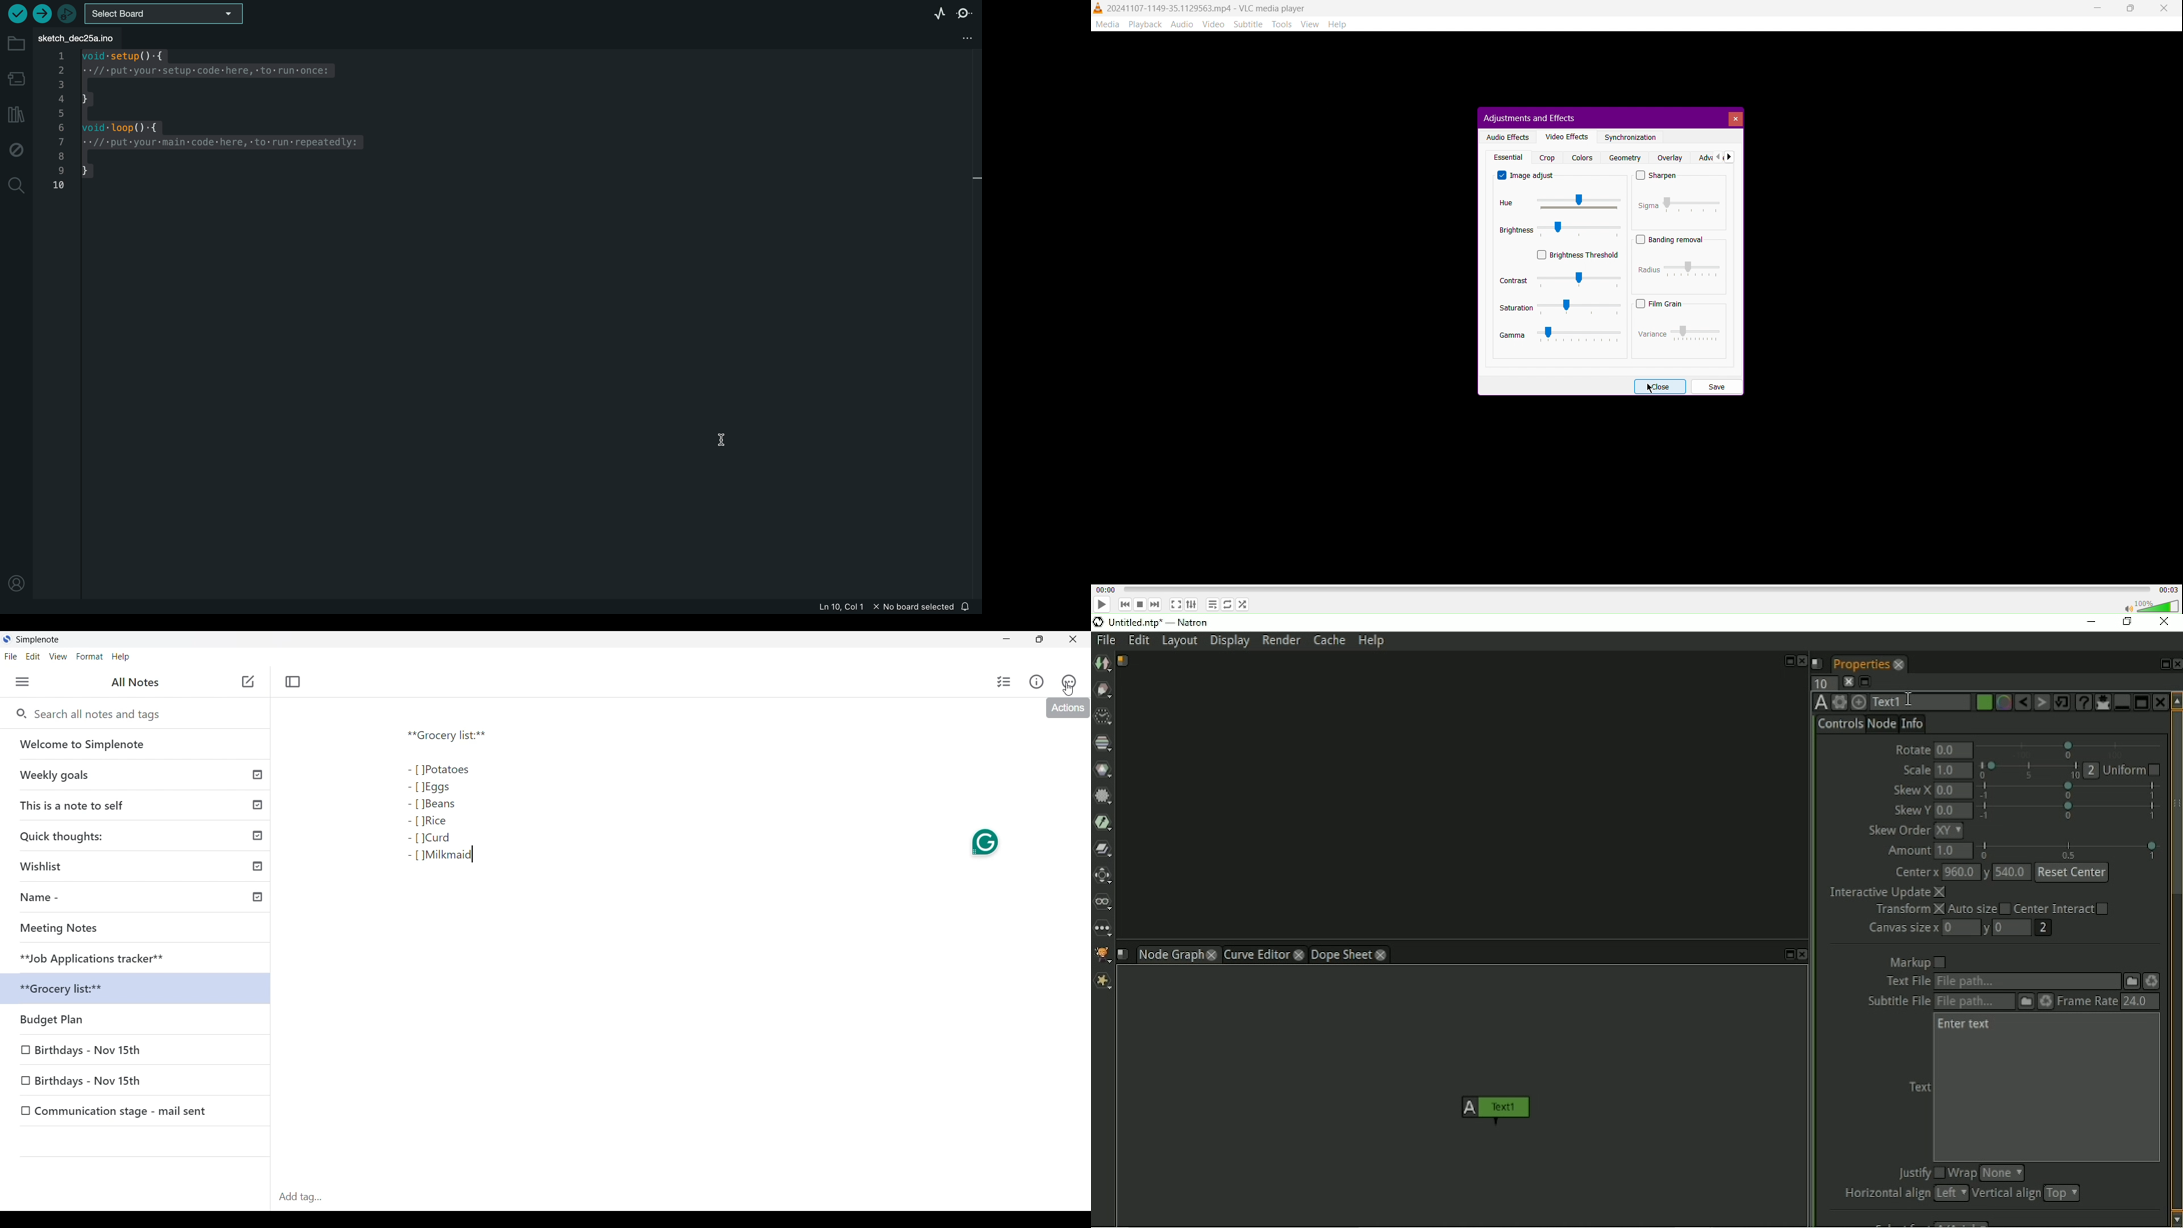 This screenshot has height=1232, width=2184. I want to click on Actions, so click(1068, 708).